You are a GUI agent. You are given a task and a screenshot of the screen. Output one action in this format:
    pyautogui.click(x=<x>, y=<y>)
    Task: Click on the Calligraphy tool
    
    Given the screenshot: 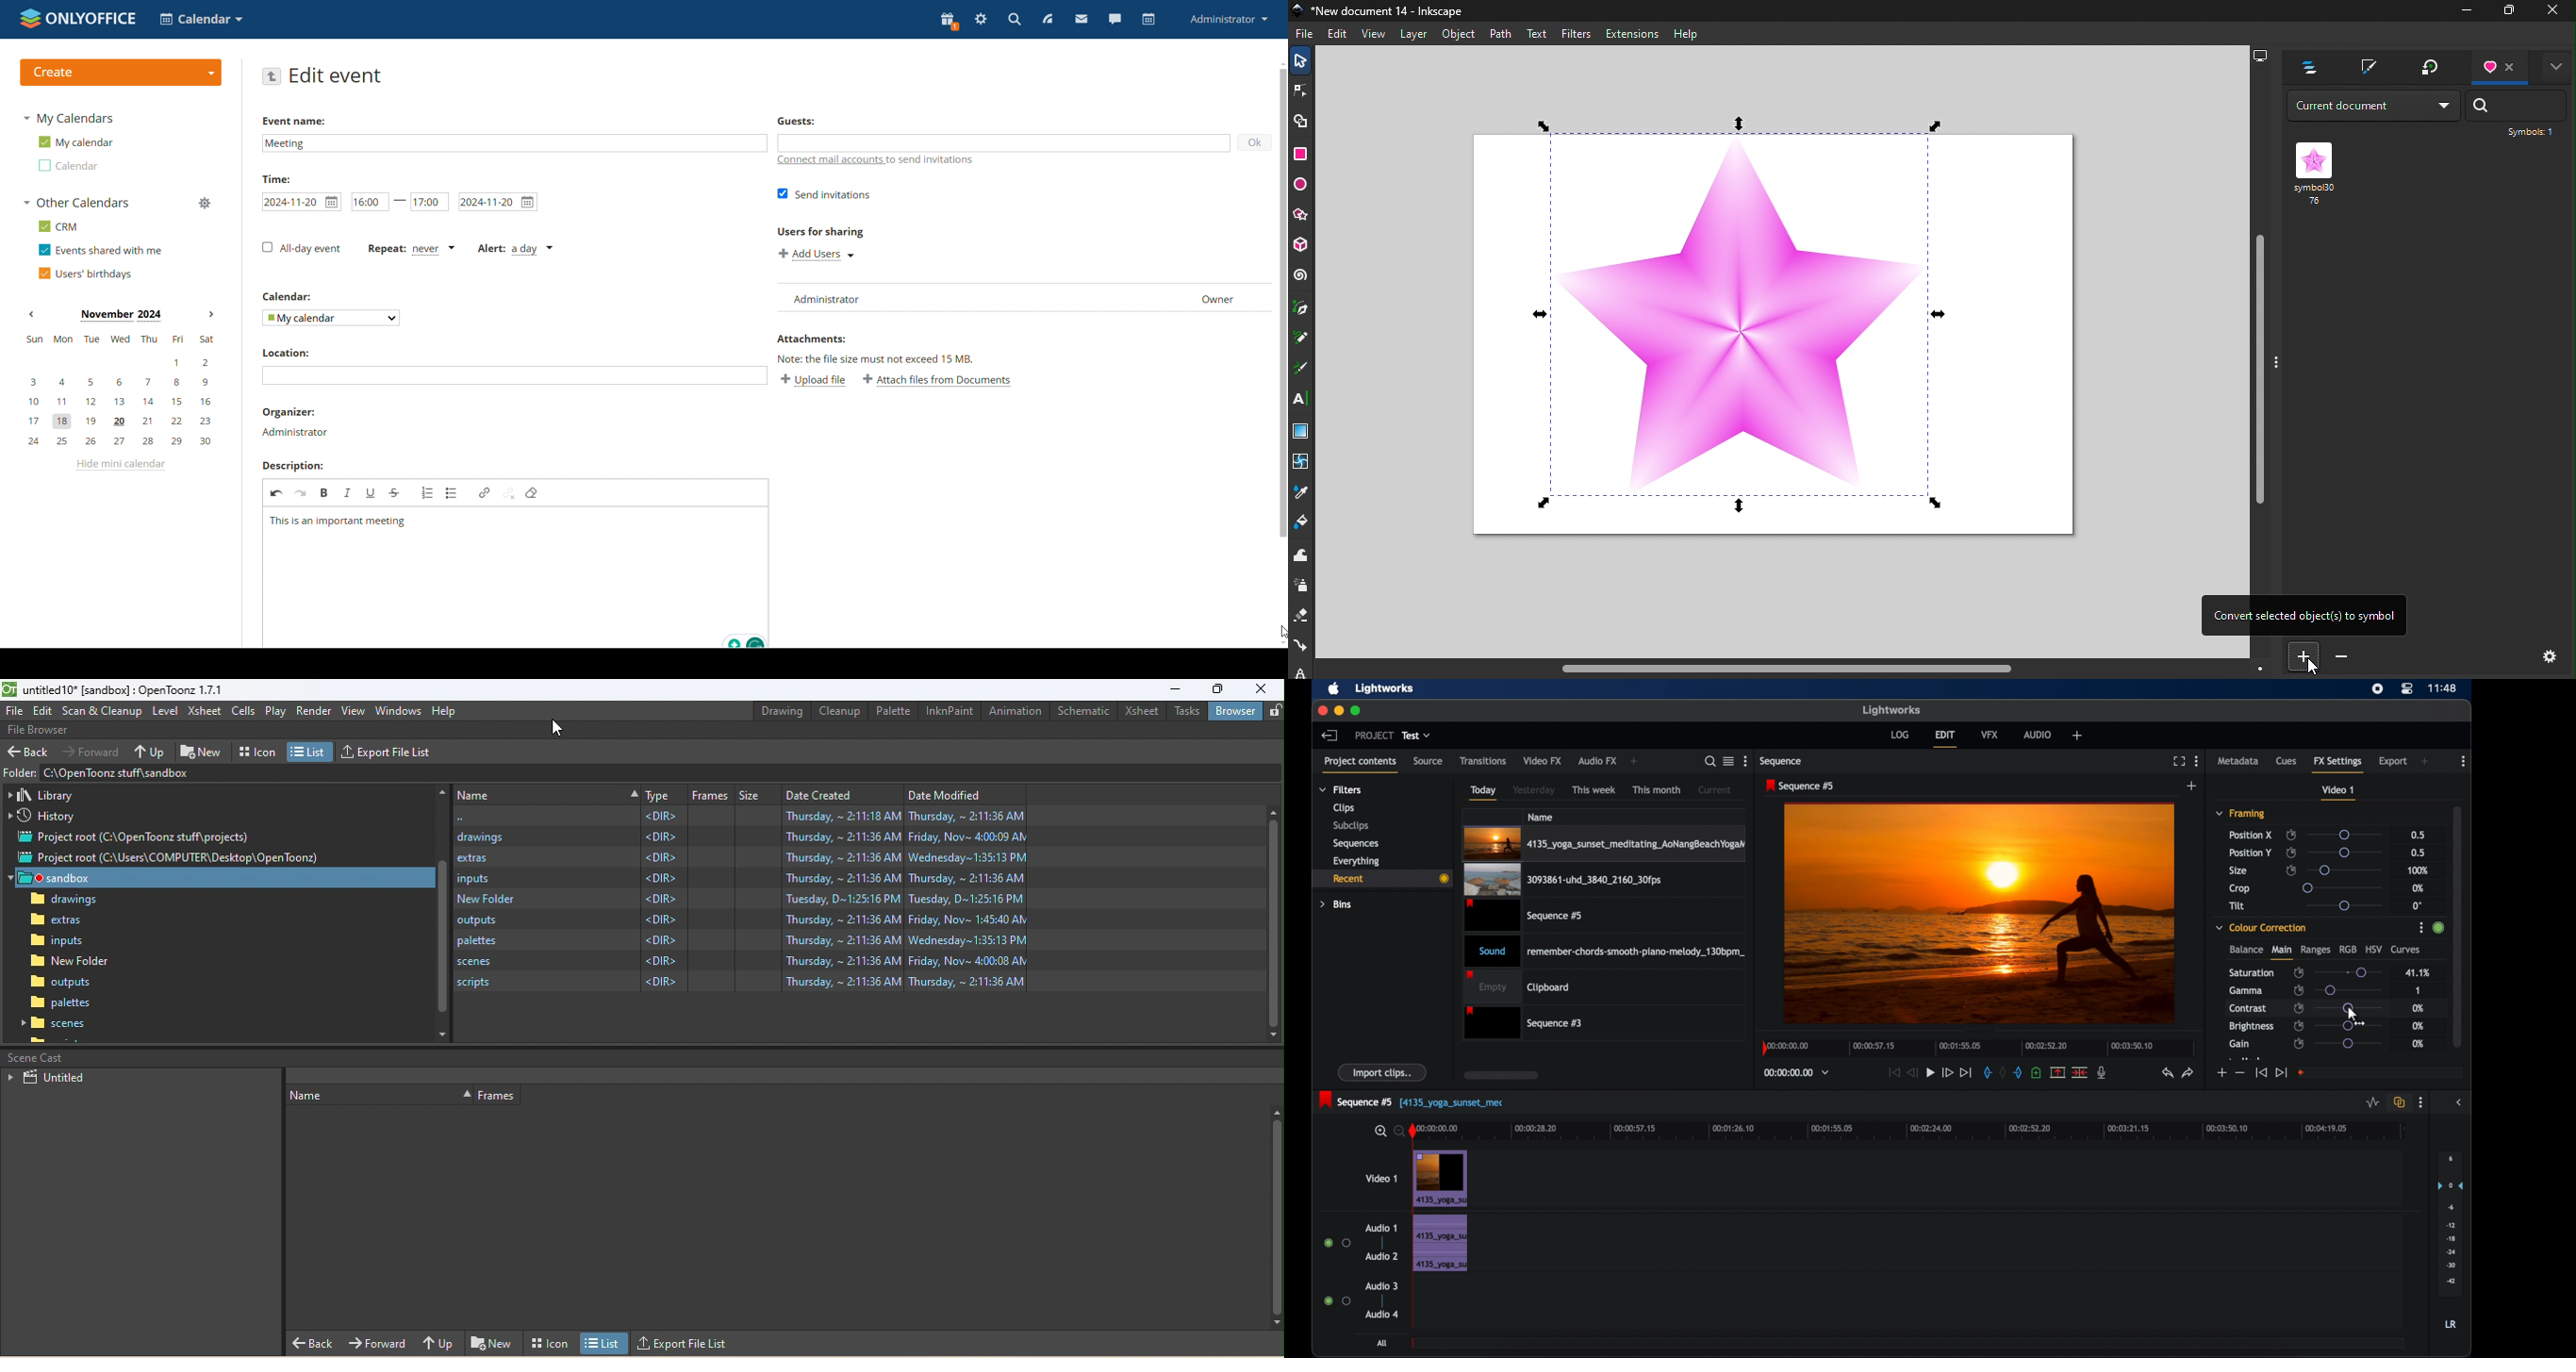 What is the action you would take?
    pyautogui.click(x=1301, y=367)
    